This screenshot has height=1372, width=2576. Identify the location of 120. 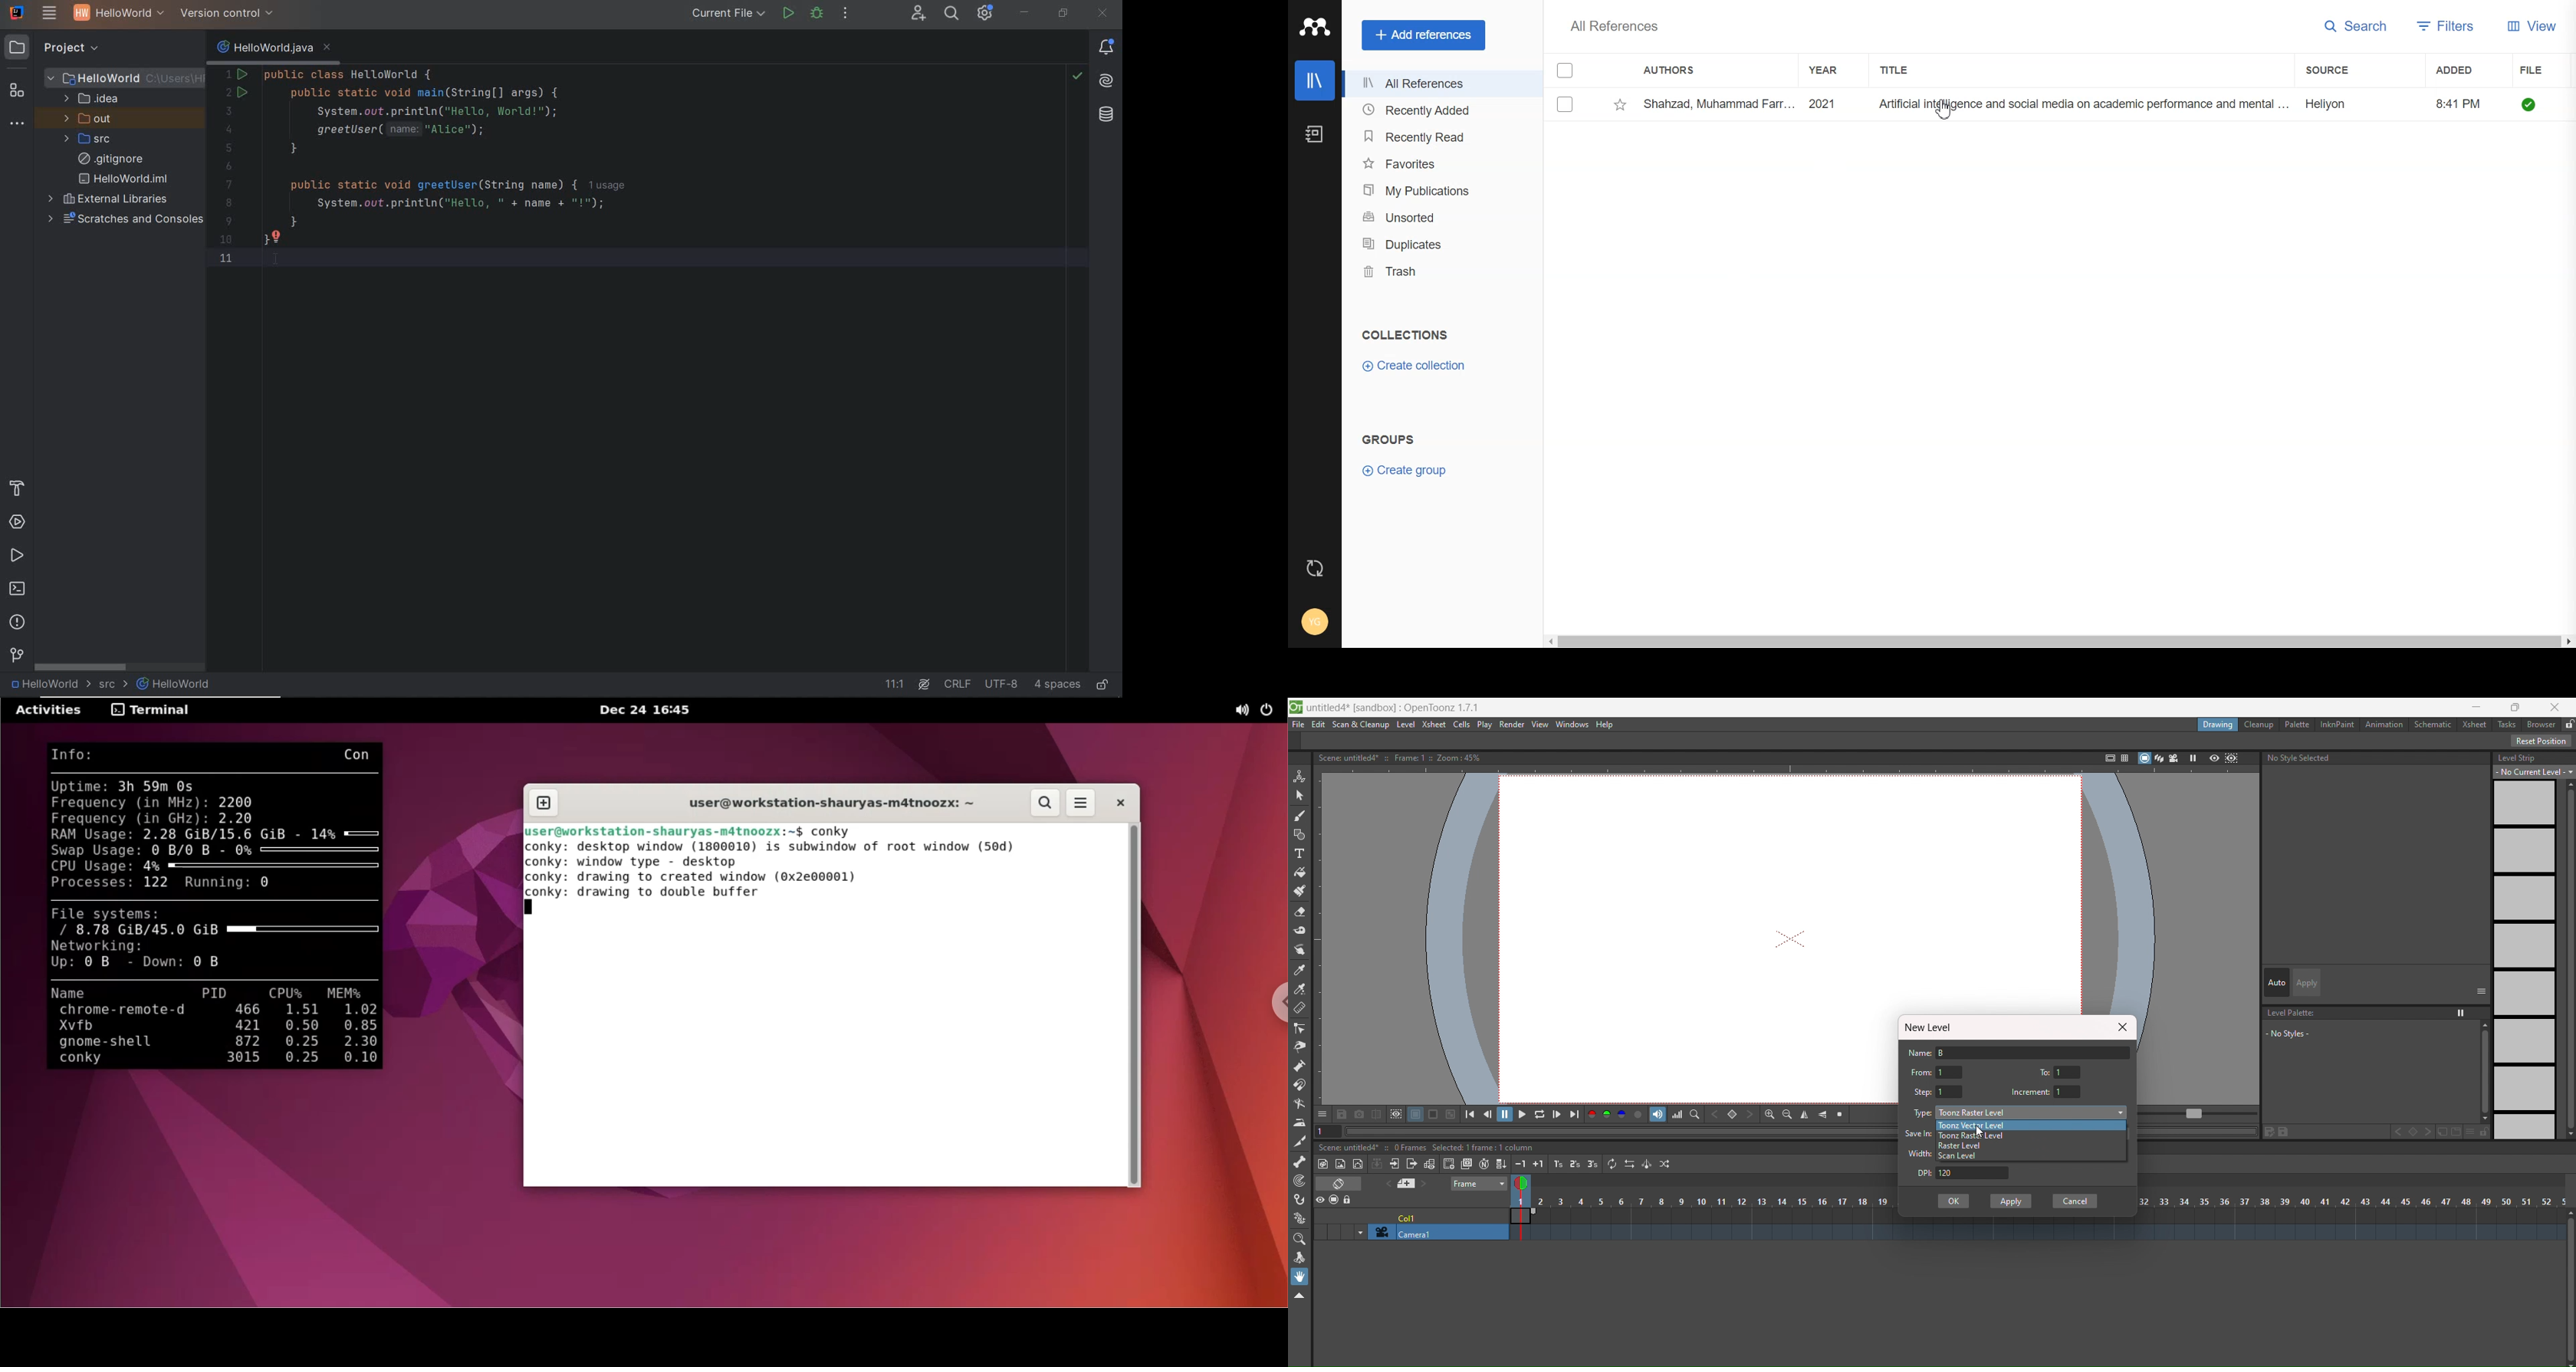
(1974, 1173).